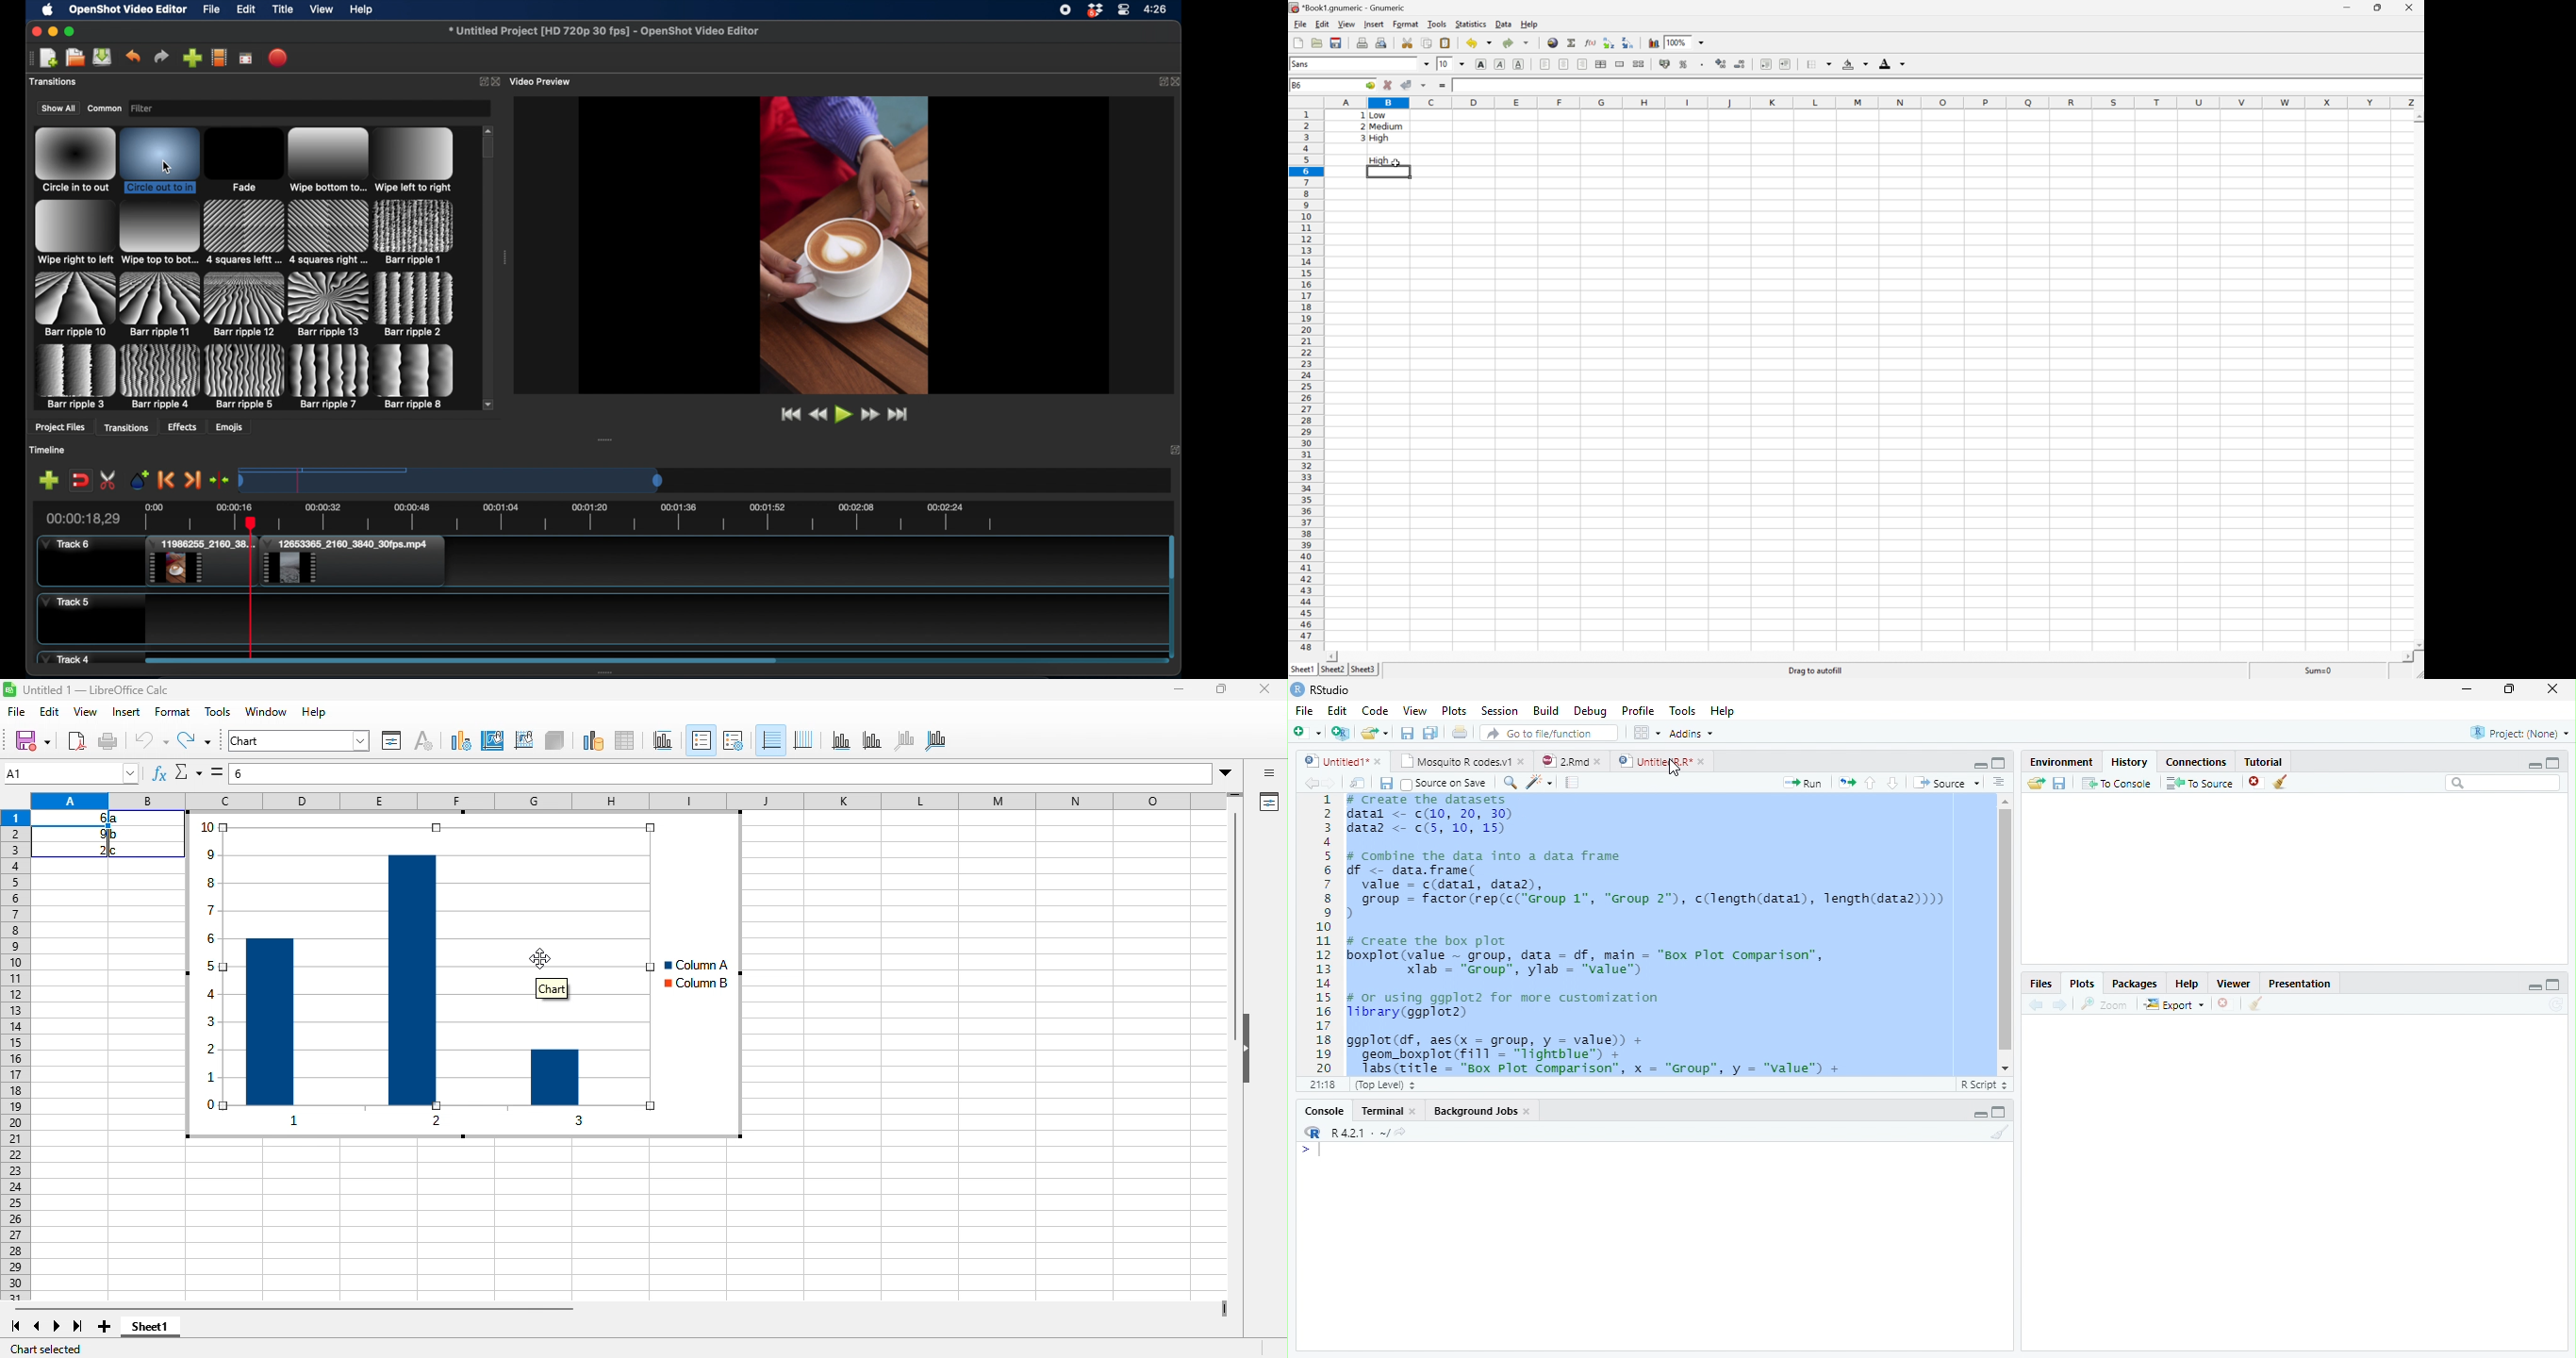 The image size is (2576, 1372). What do you see at coordinates (1690, 733) in the screenshot?
I see `Addins` at bounding box center [1690, 733].